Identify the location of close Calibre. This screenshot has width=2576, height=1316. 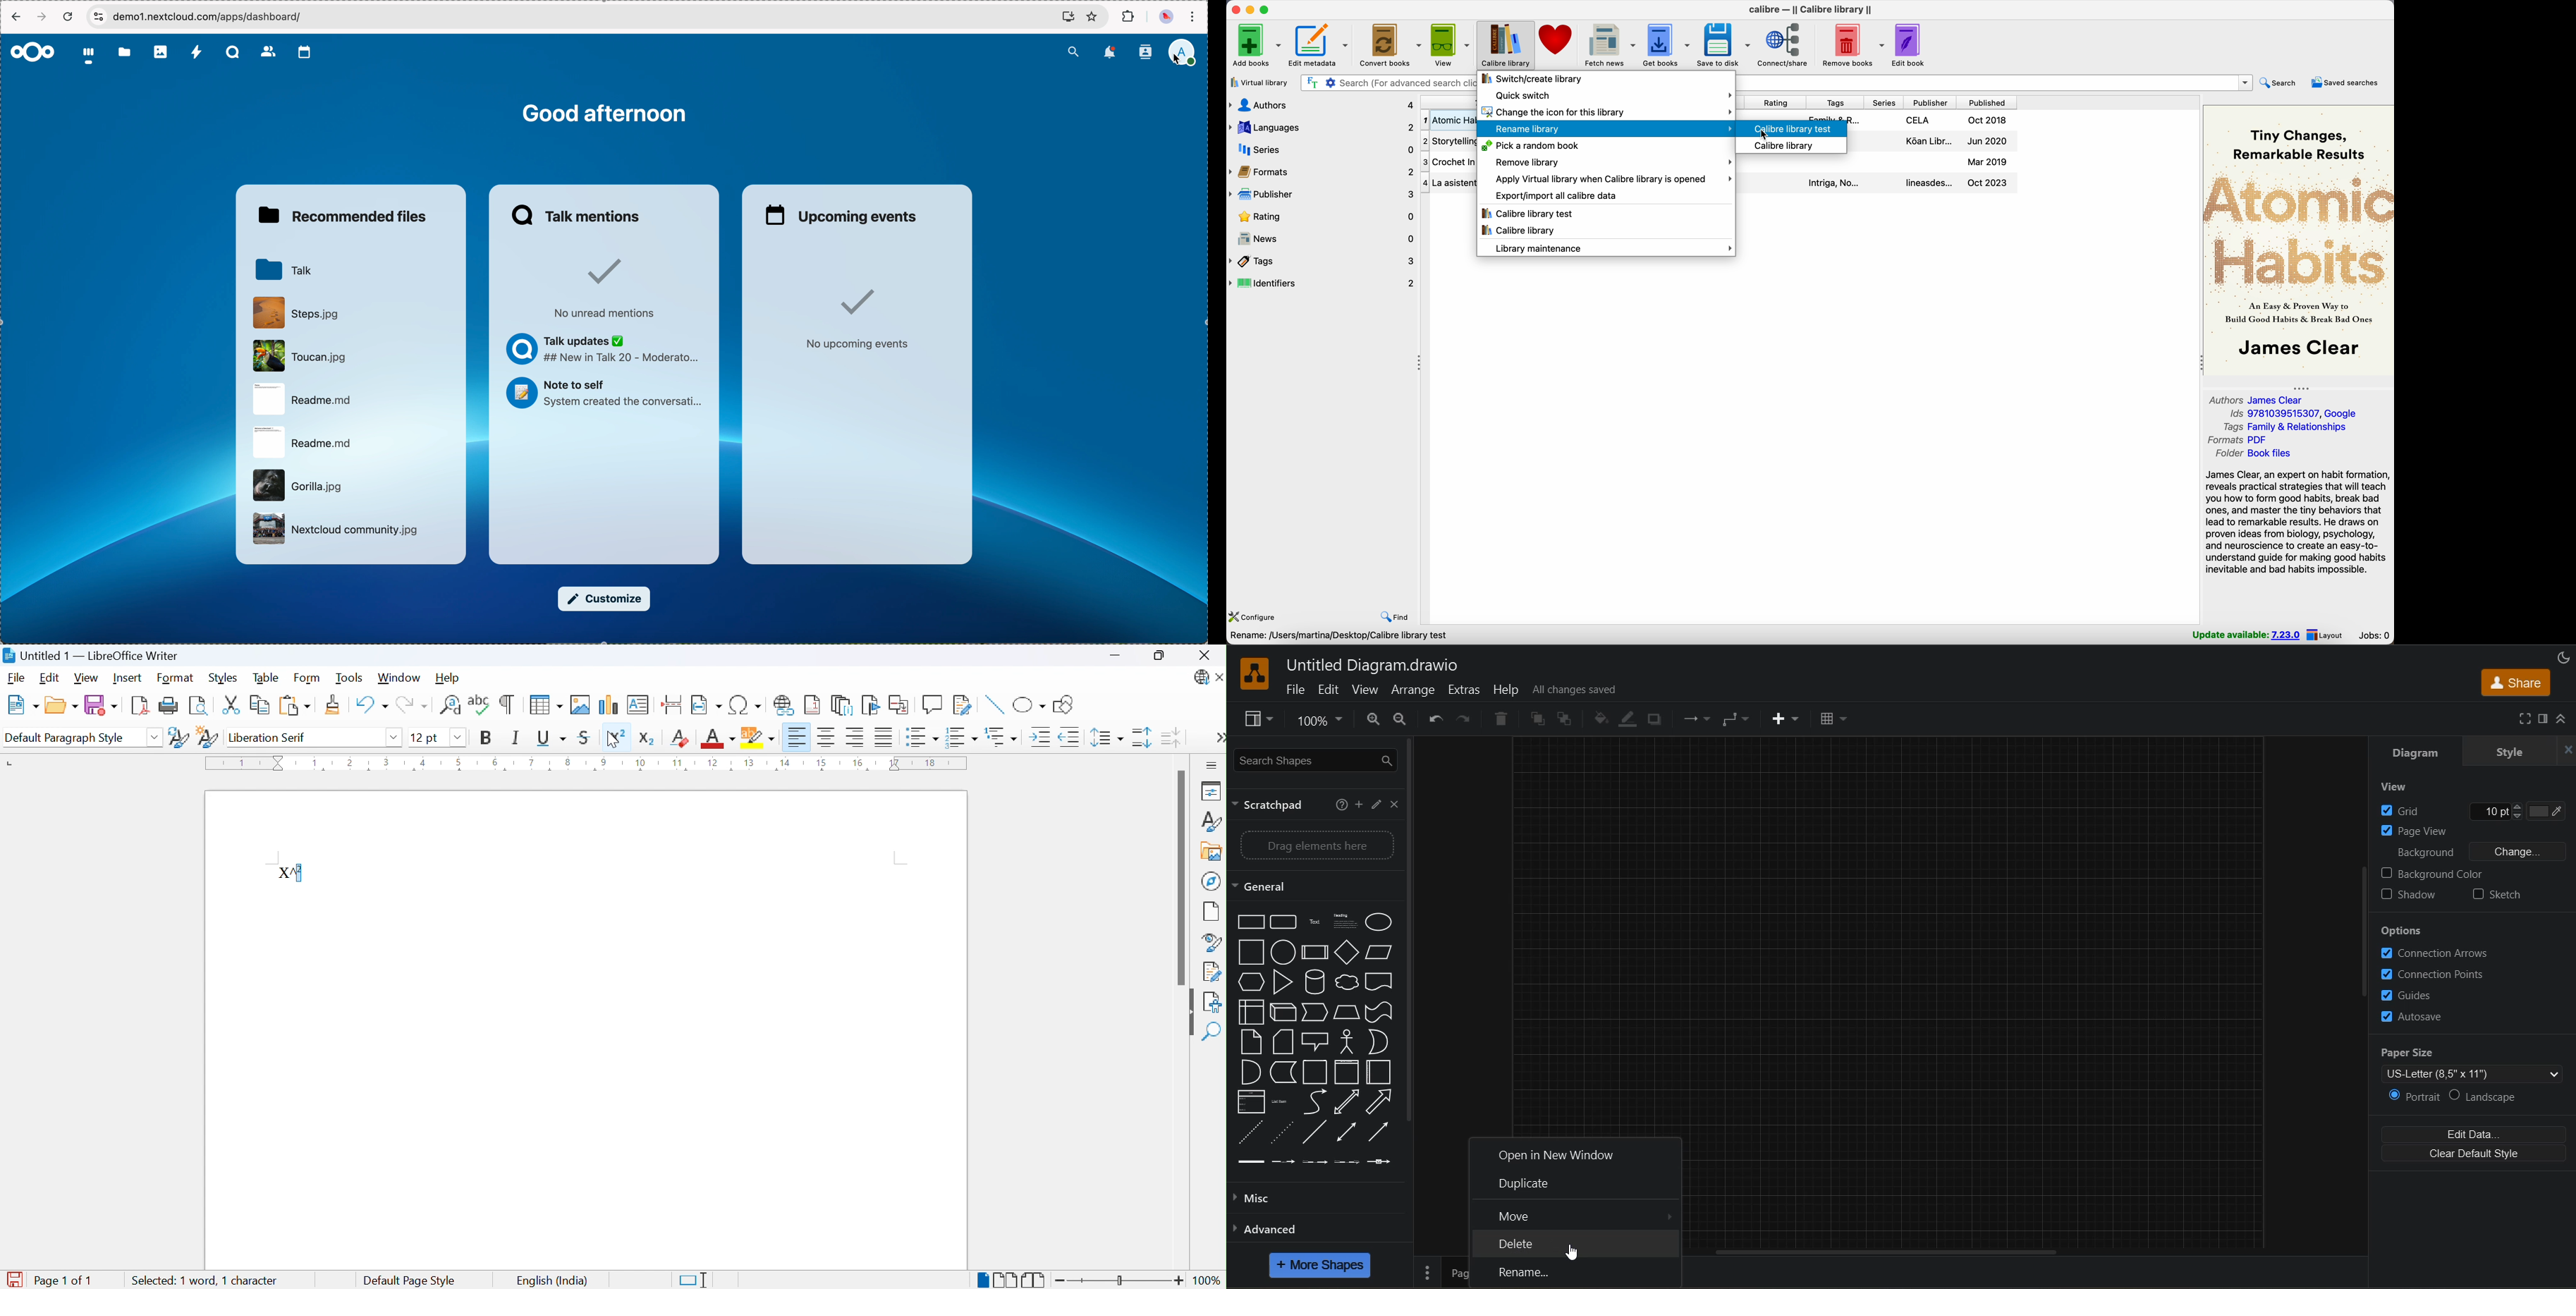
(1234, 10).